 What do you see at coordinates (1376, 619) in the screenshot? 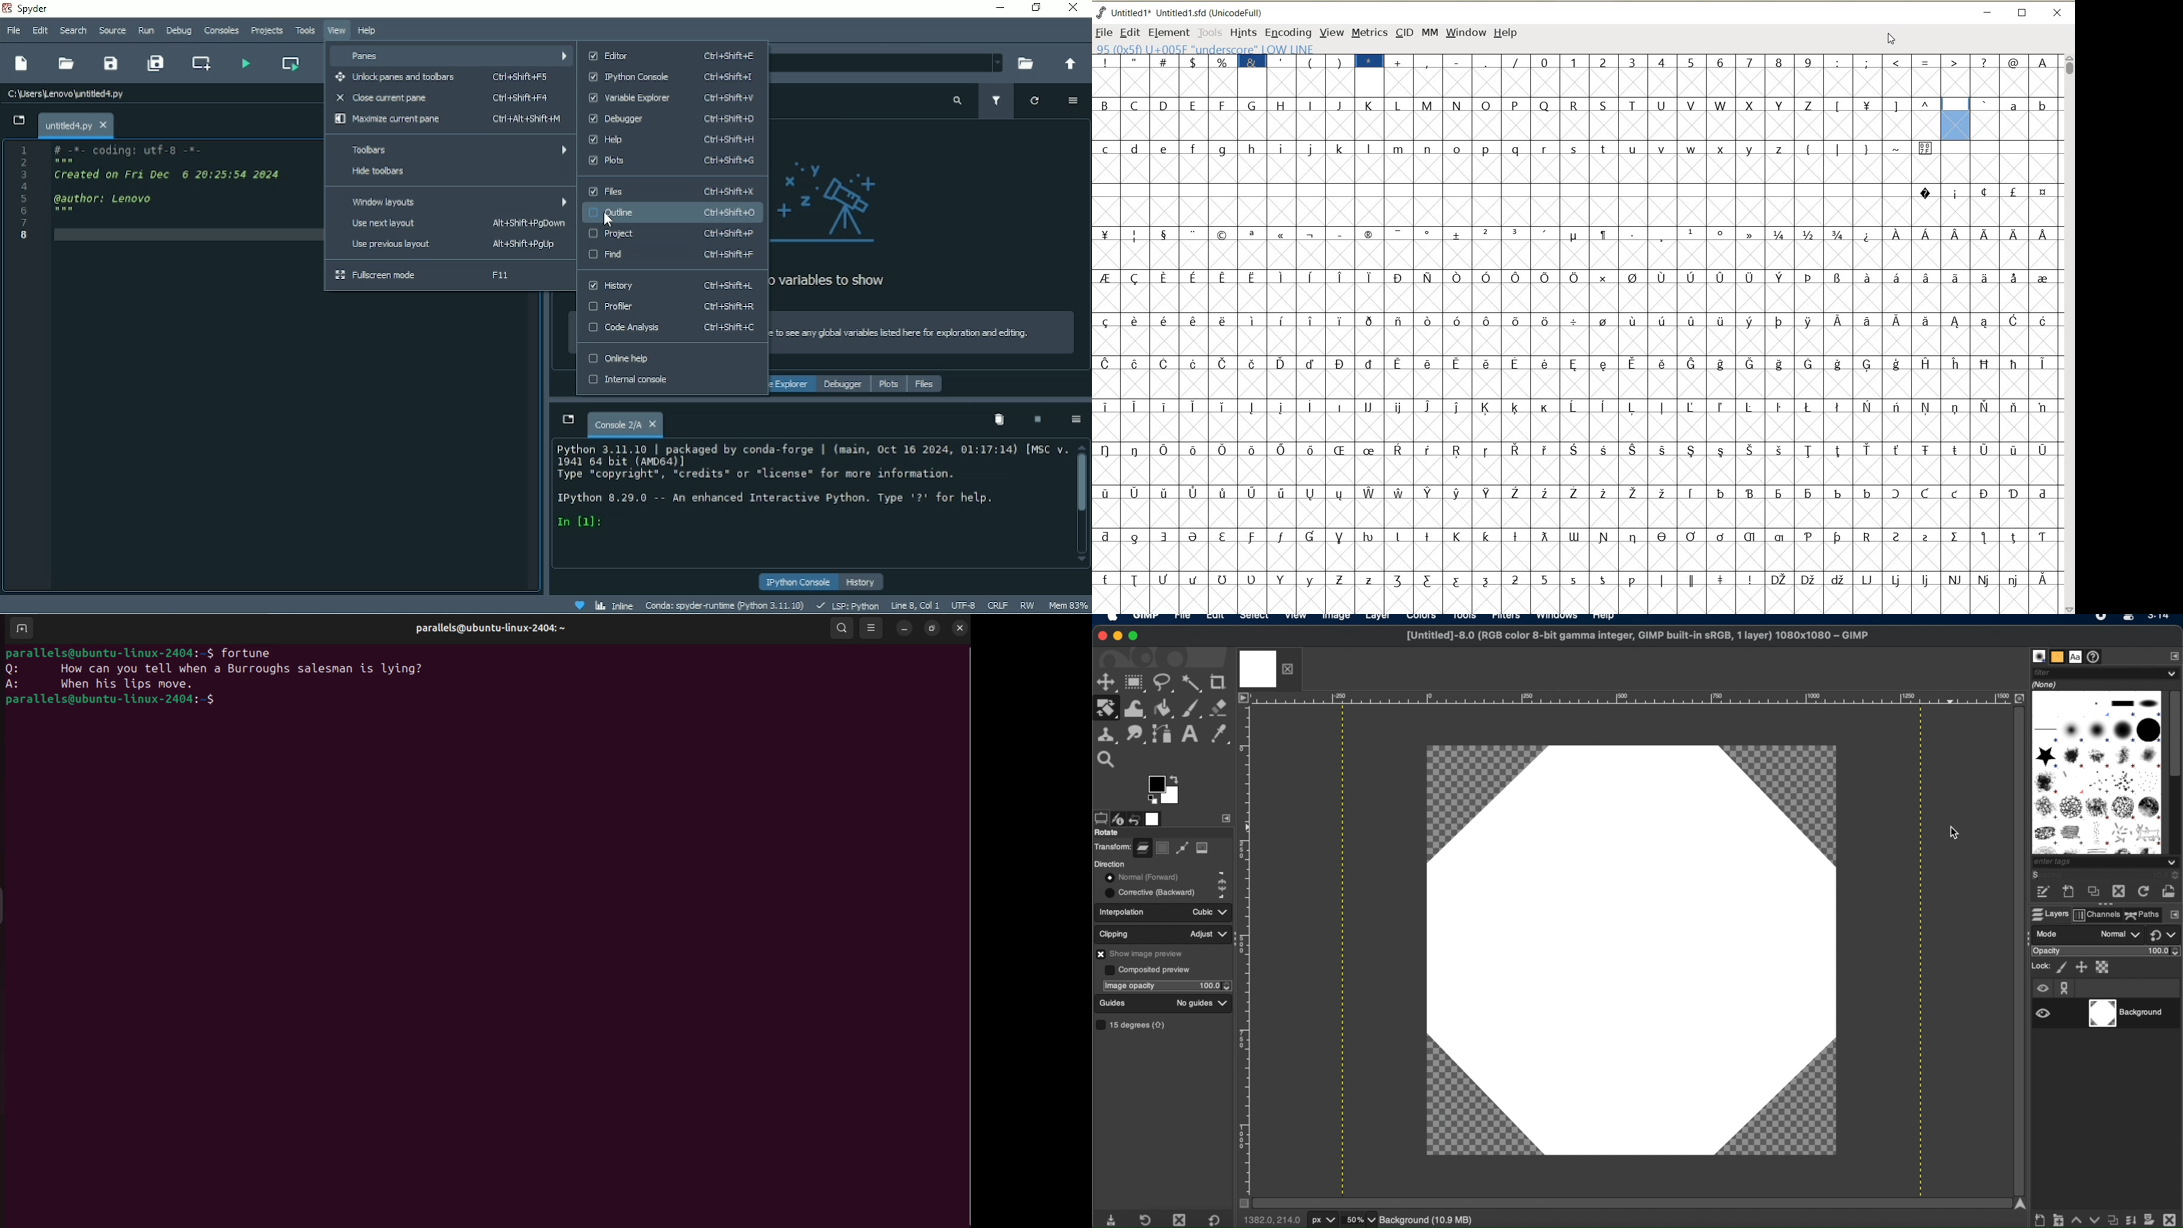
I see `layer` at bounding box center [1376, 619].